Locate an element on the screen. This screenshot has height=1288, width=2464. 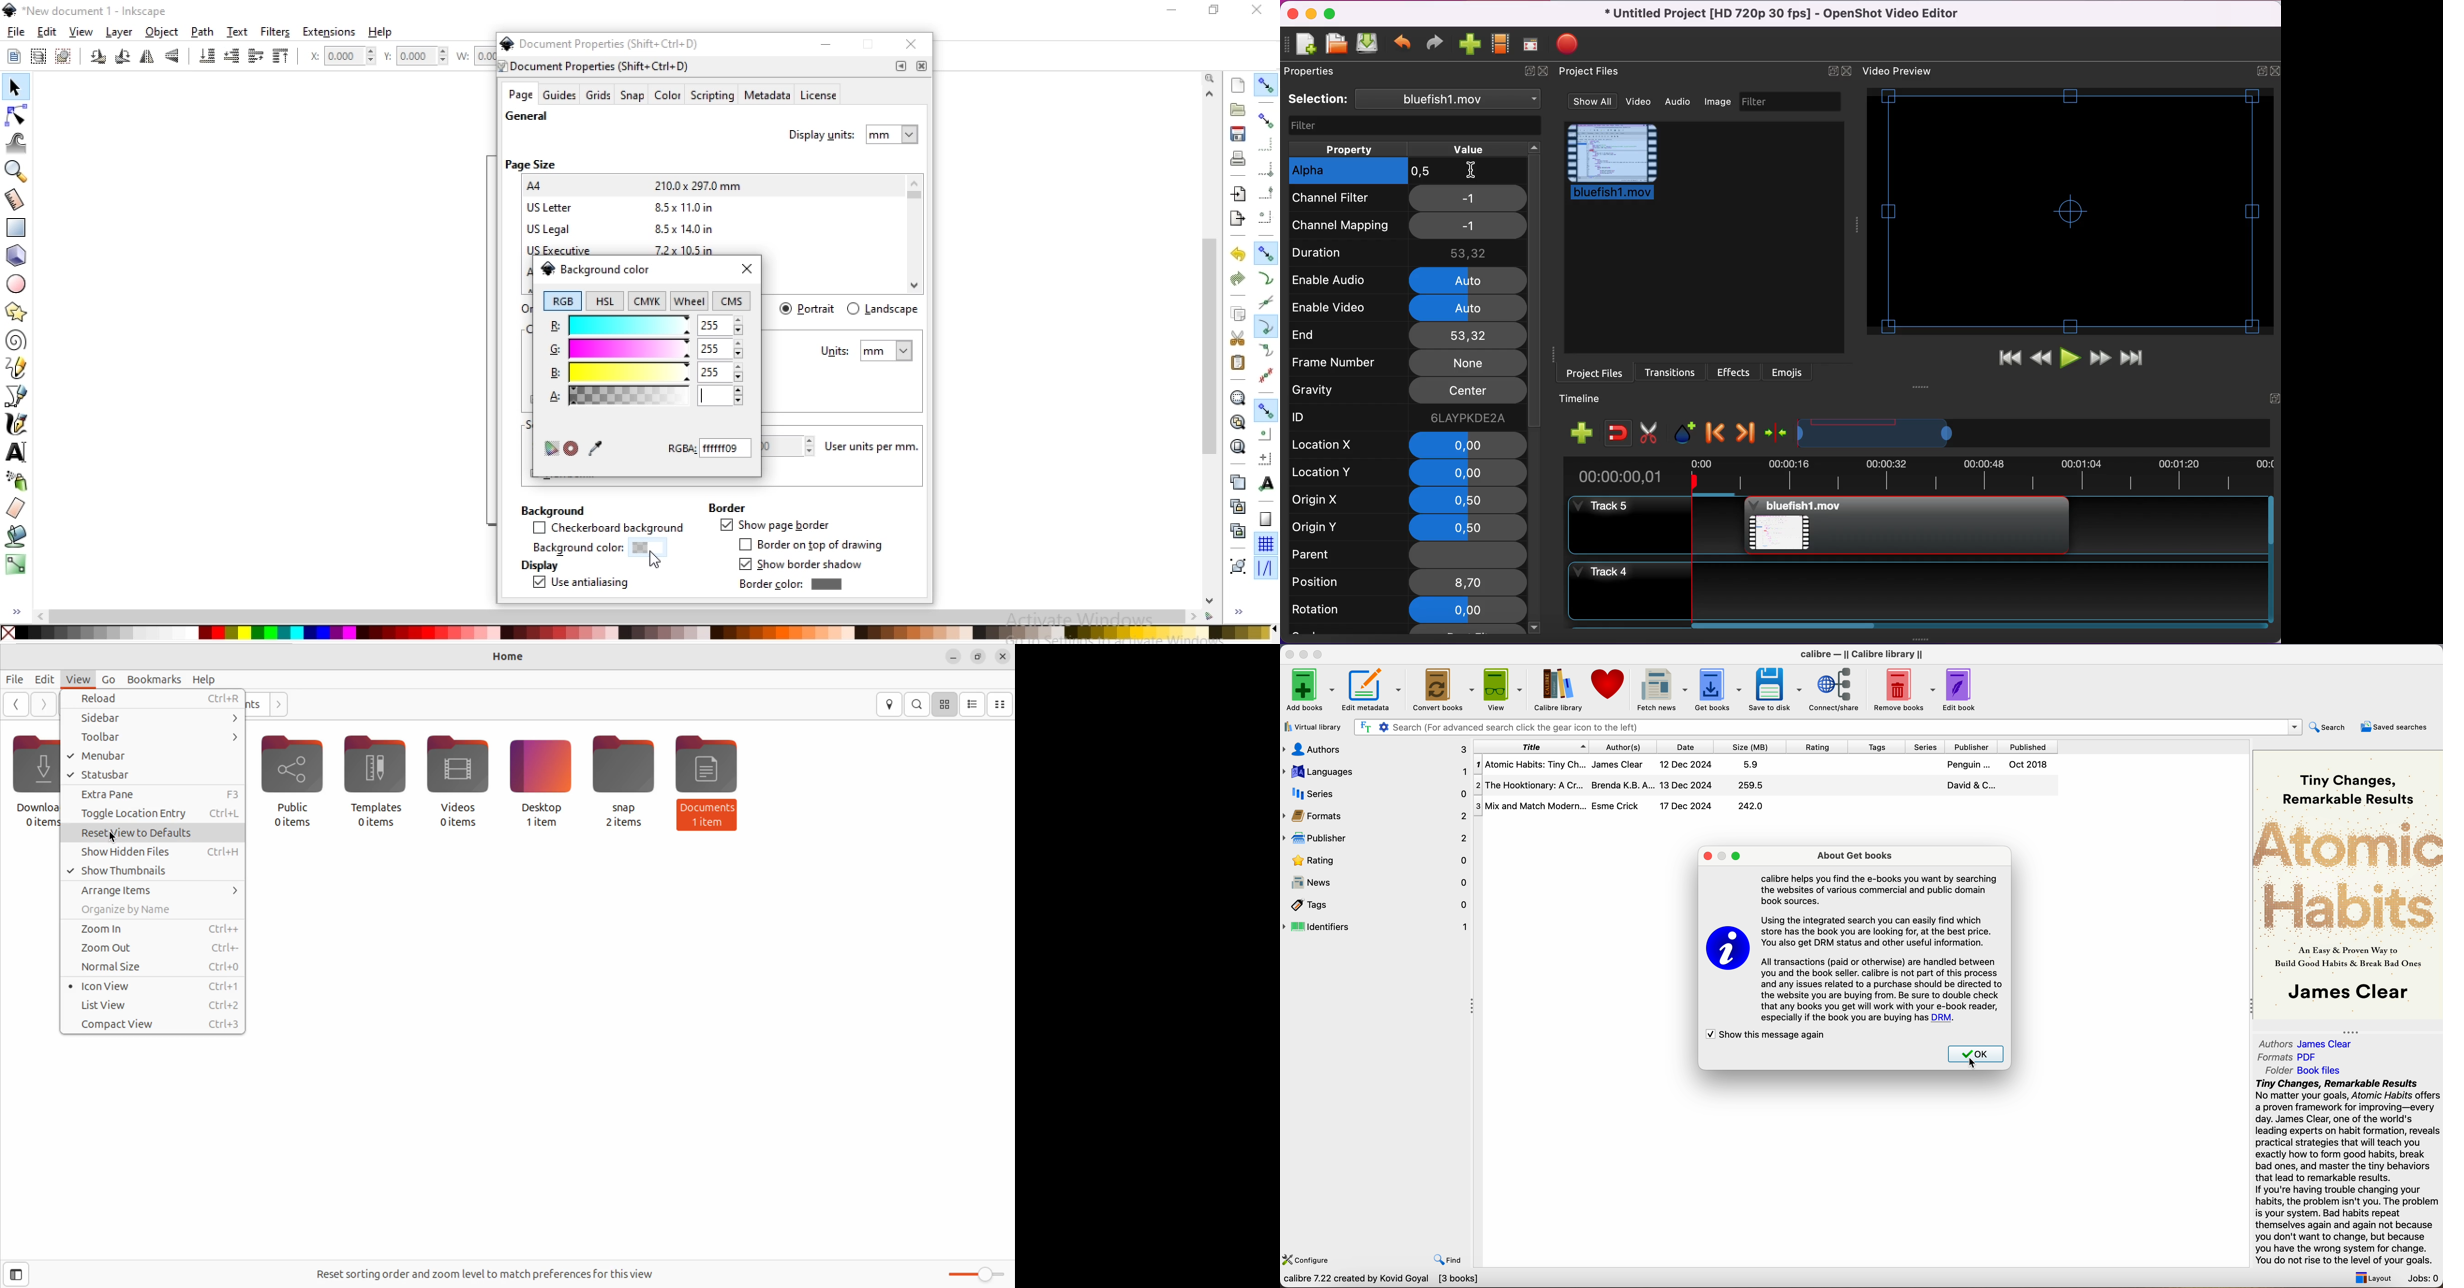
filter is located at coordinates (1413, 125).